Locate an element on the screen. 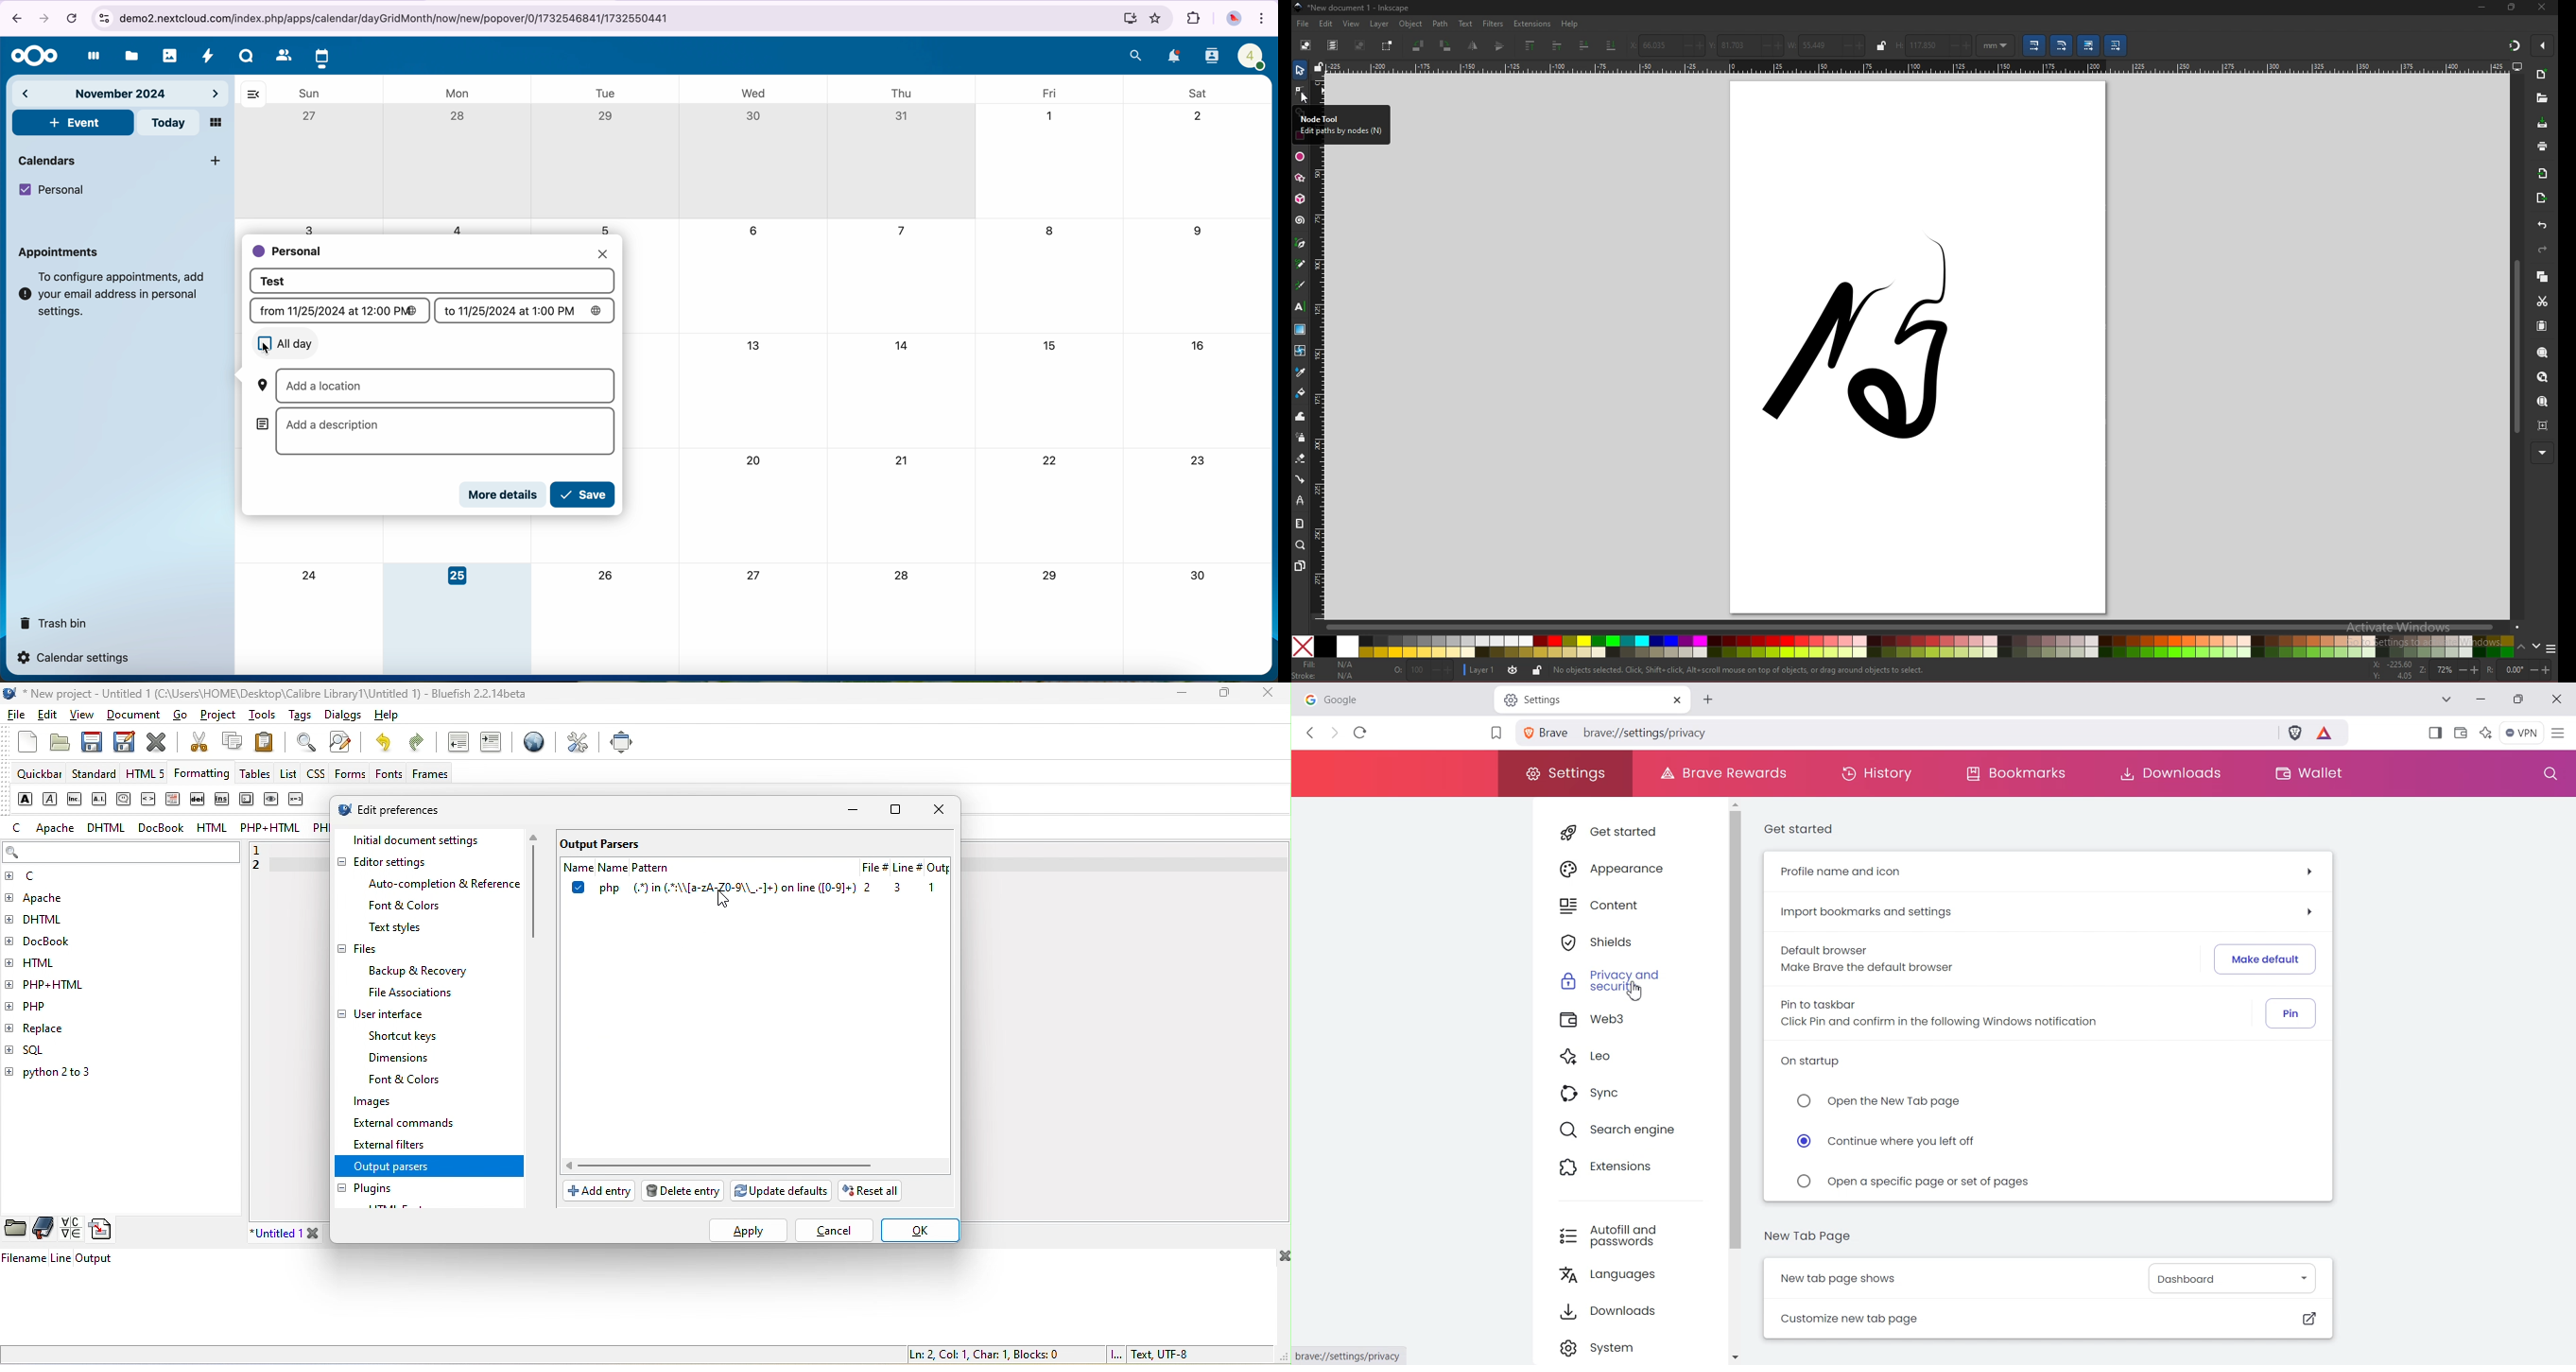 The height and width of the screenshot is (1372, 2576). 26 is located at coordinates (609, 575).